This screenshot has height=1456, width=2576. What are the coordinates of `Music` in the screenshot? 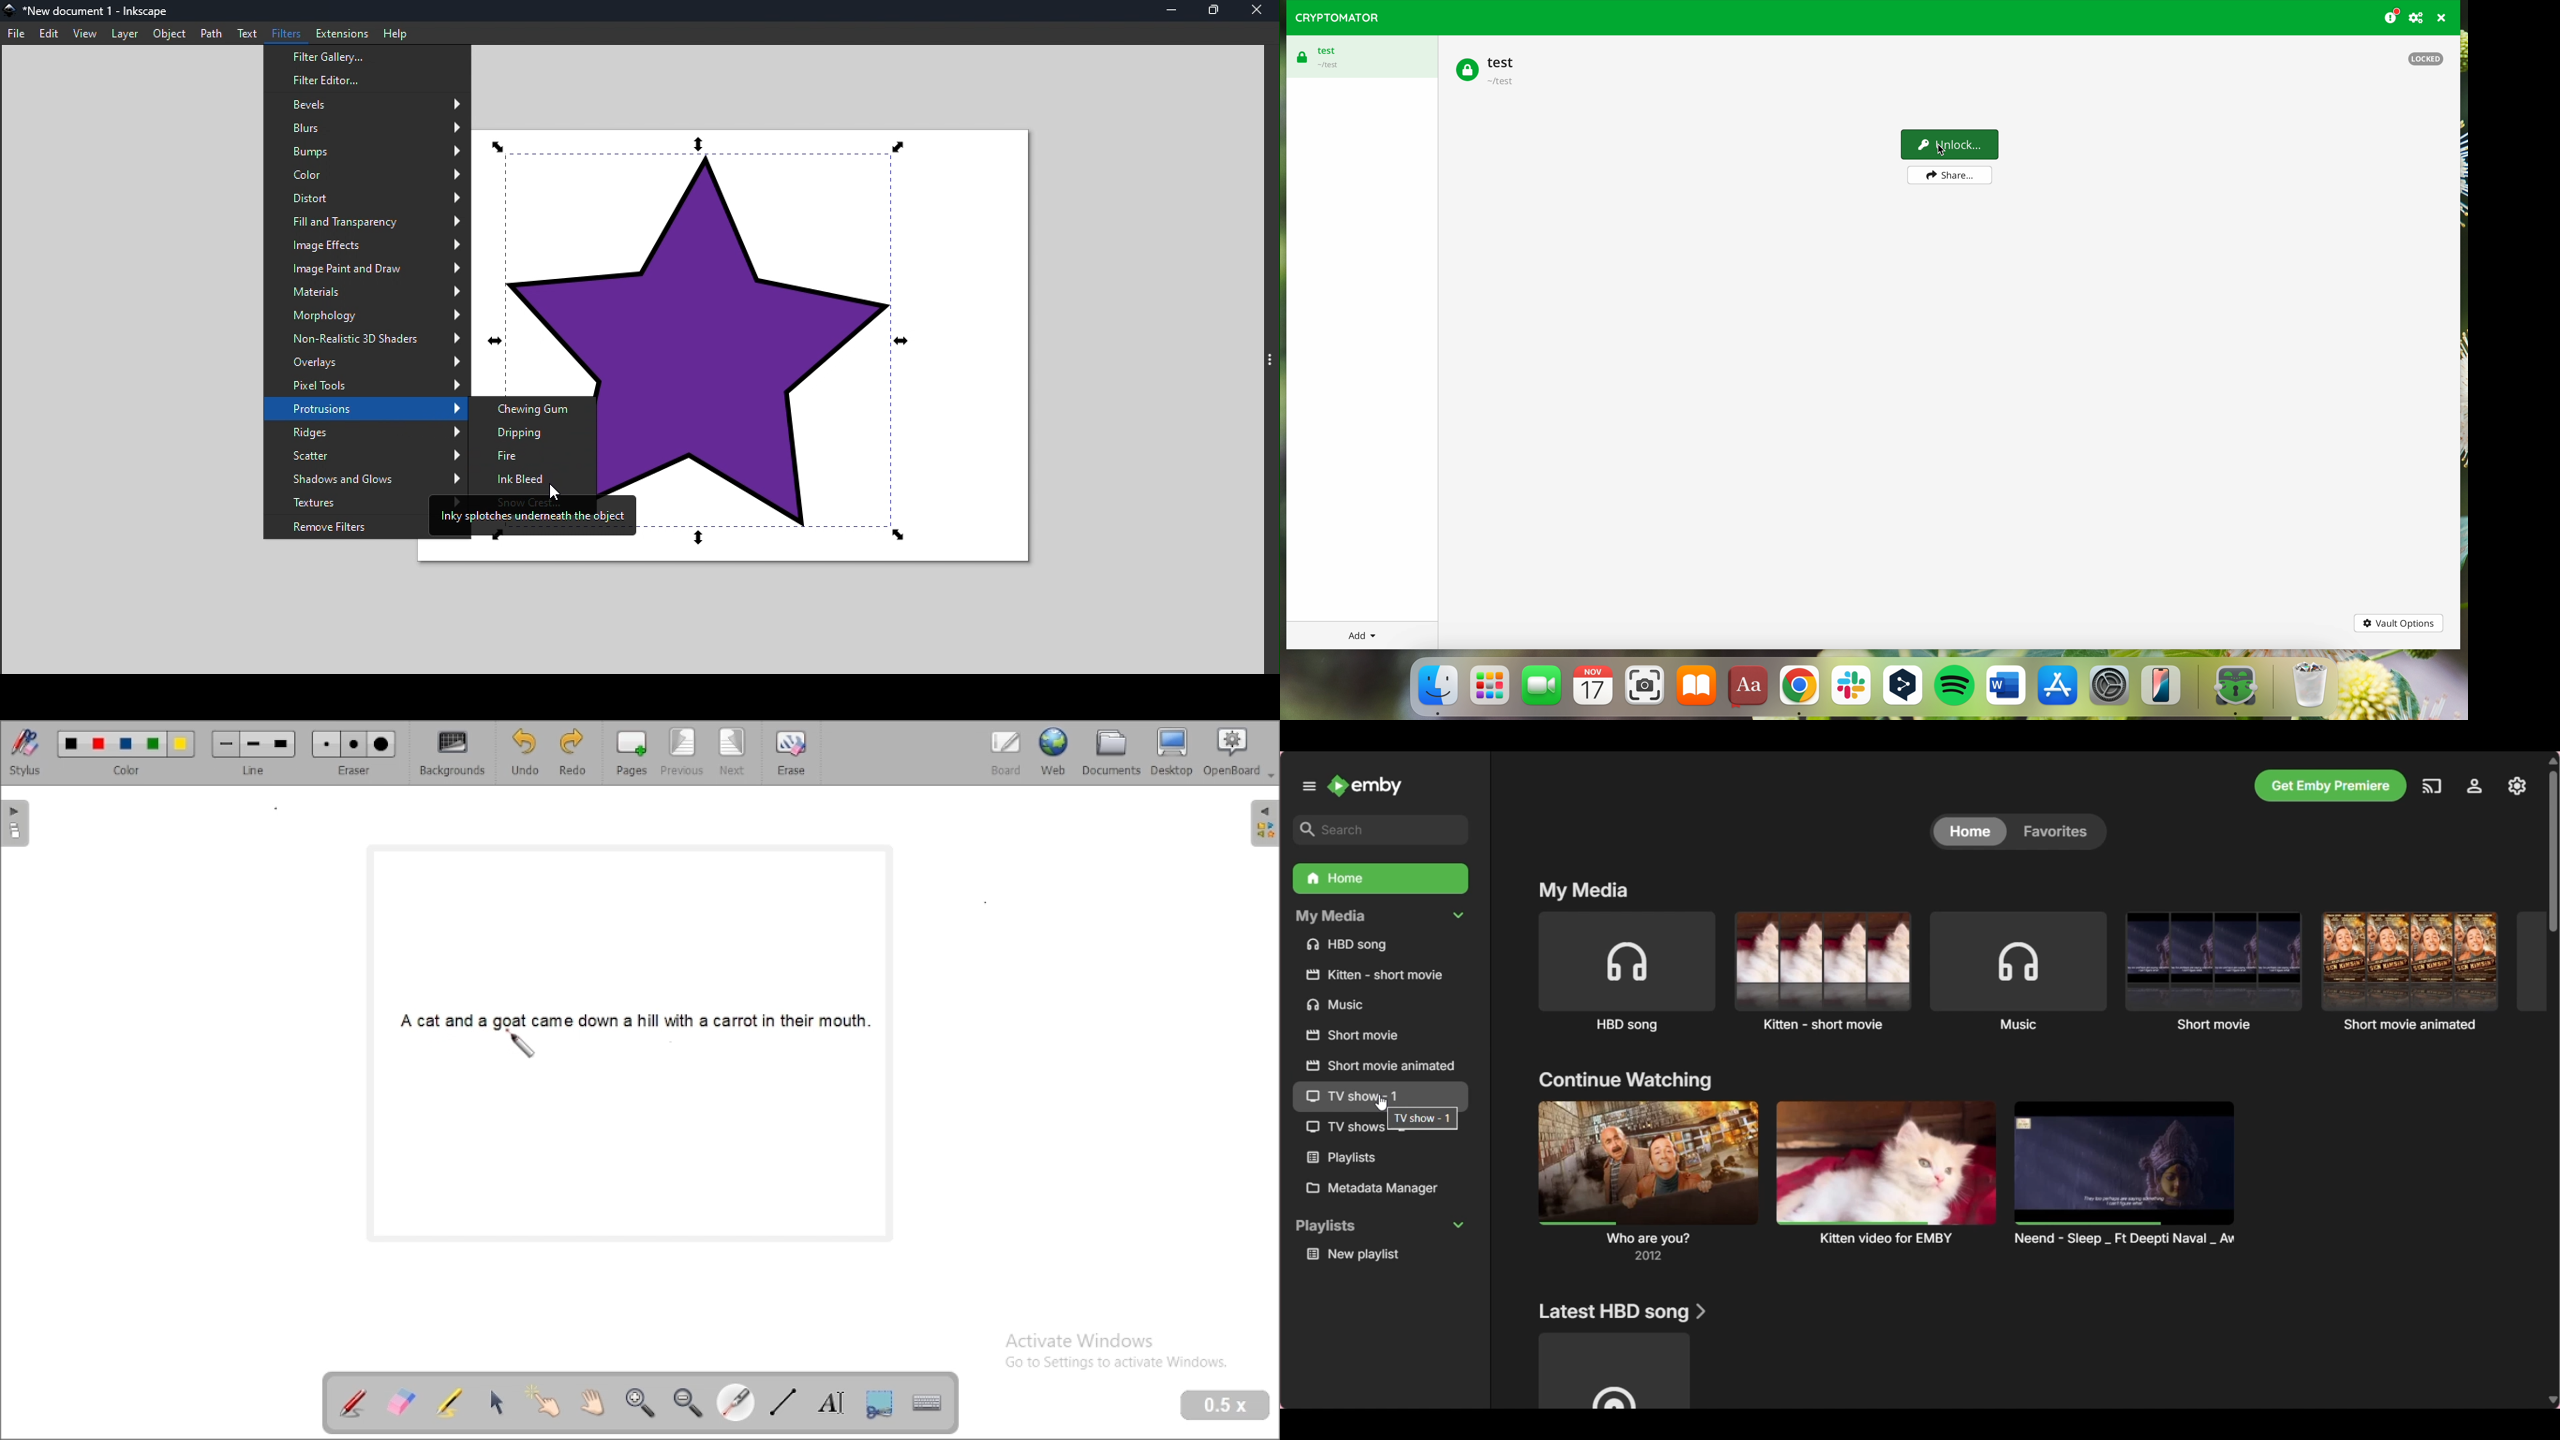 It's located at (2018, 971).